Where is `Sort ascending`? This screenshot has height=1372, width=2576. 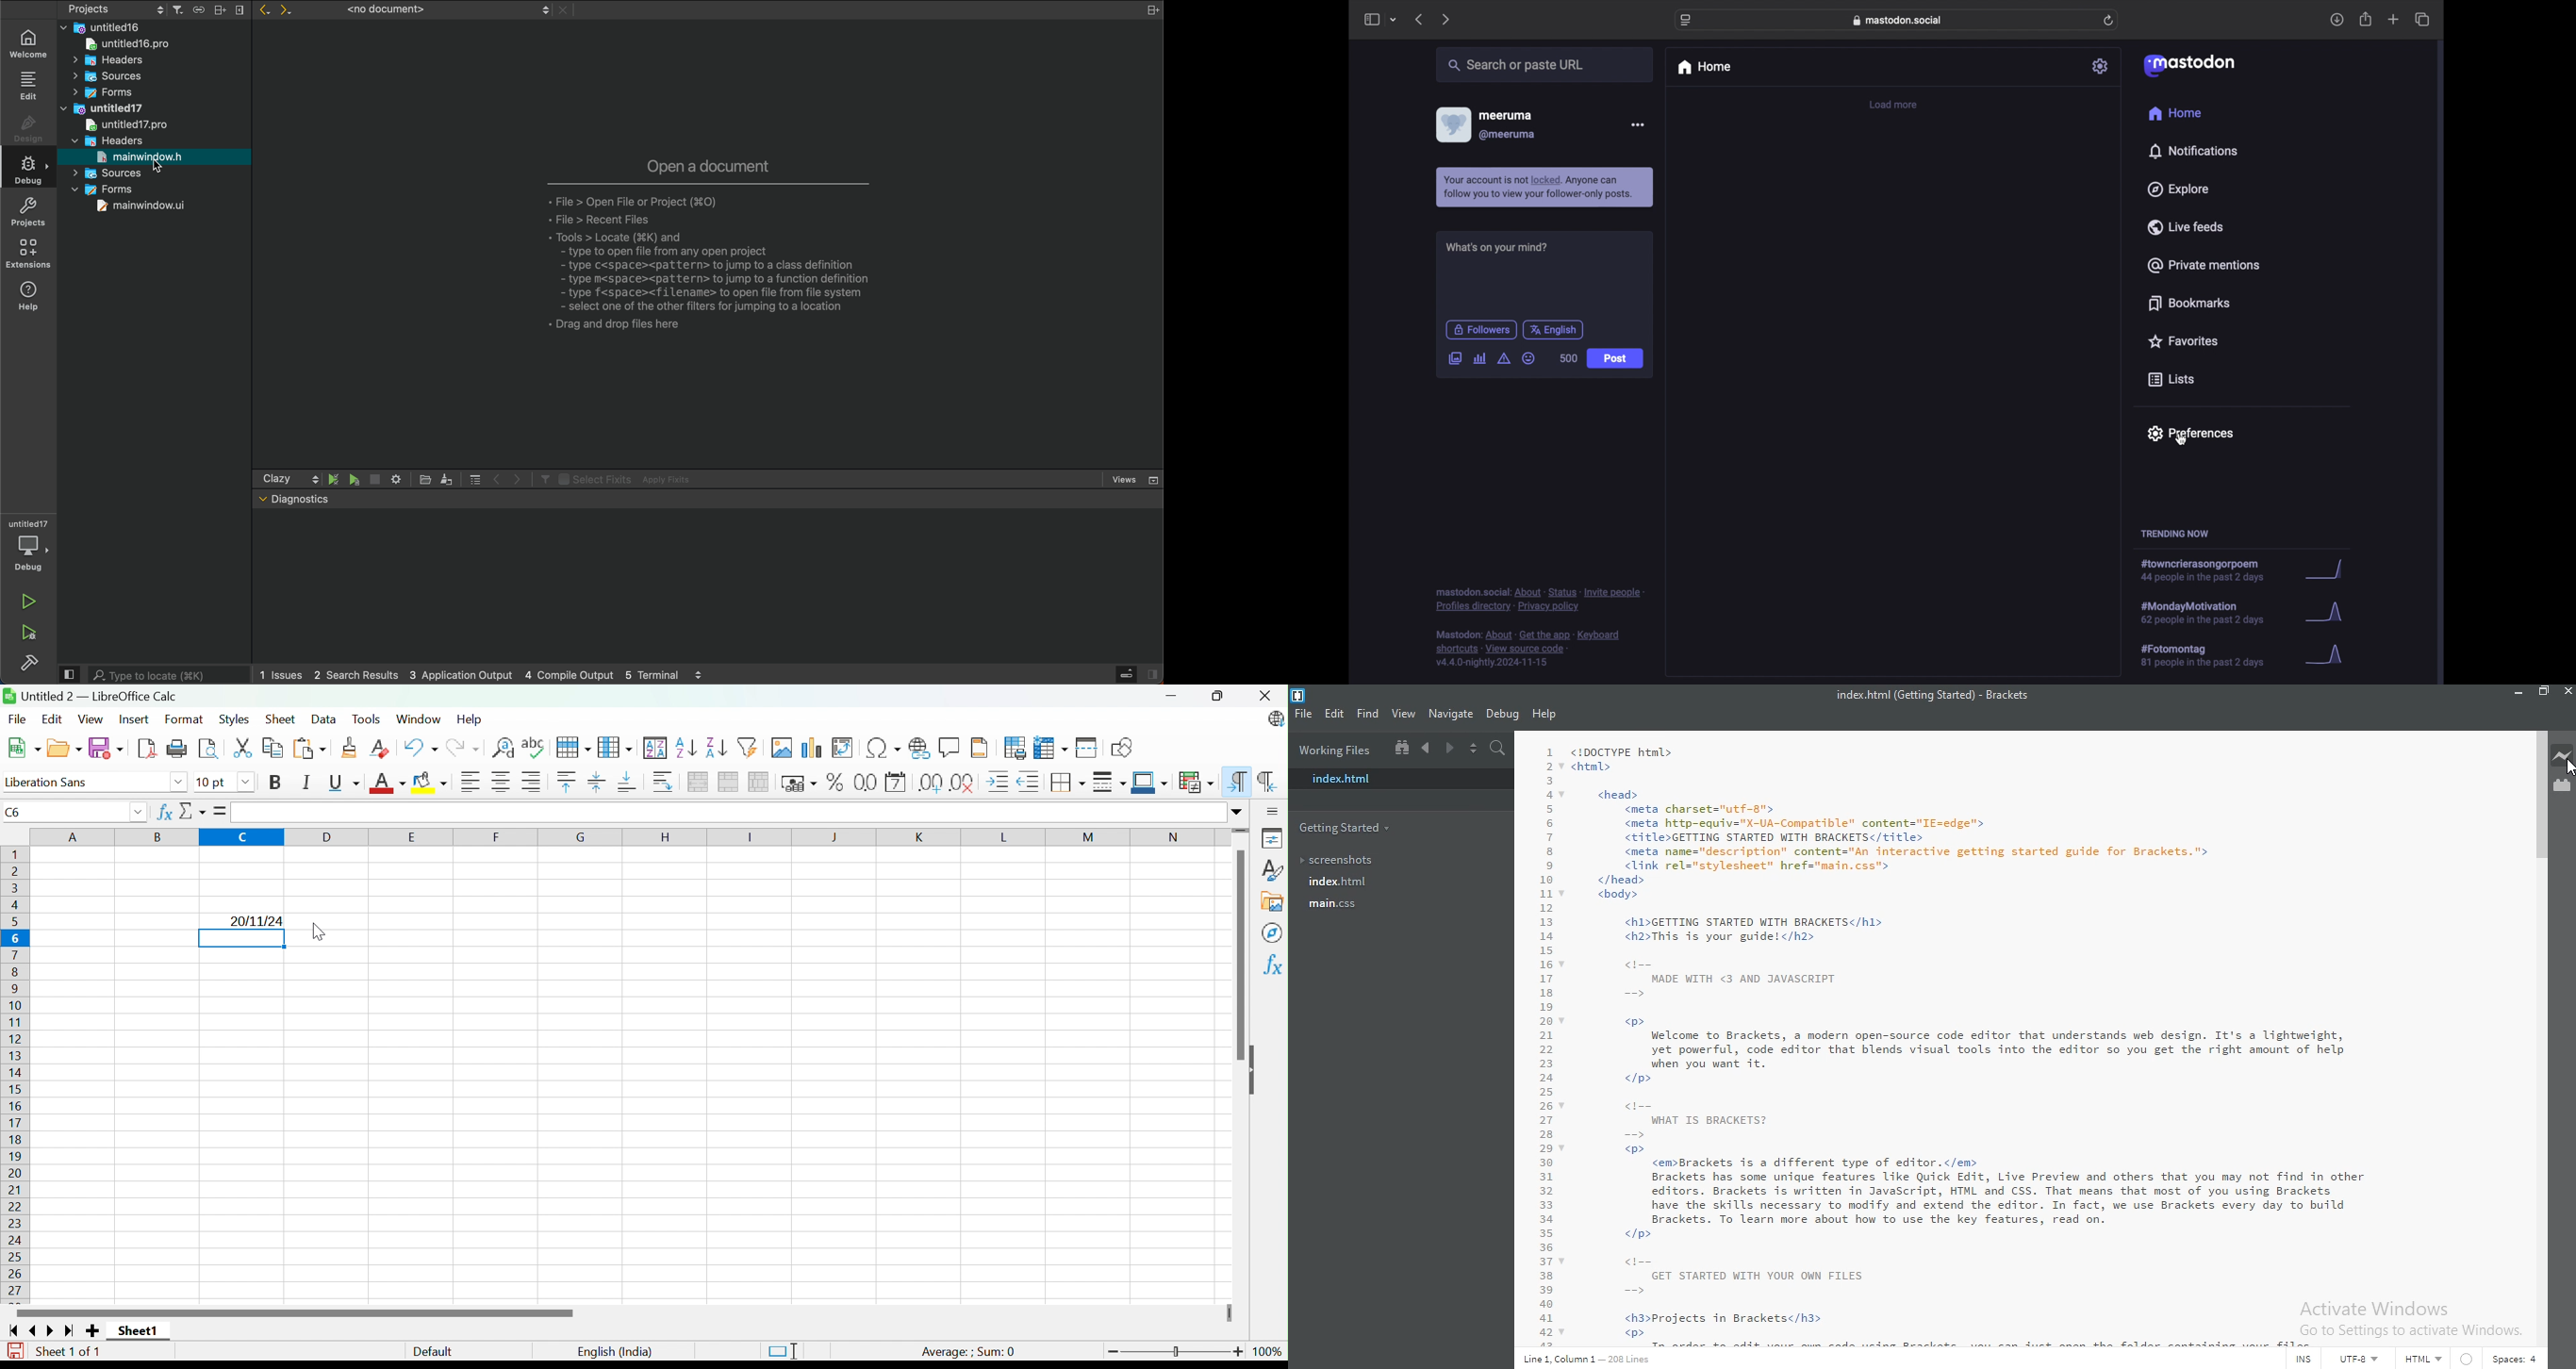 Sort ascending is located at coordinates (686, 748).